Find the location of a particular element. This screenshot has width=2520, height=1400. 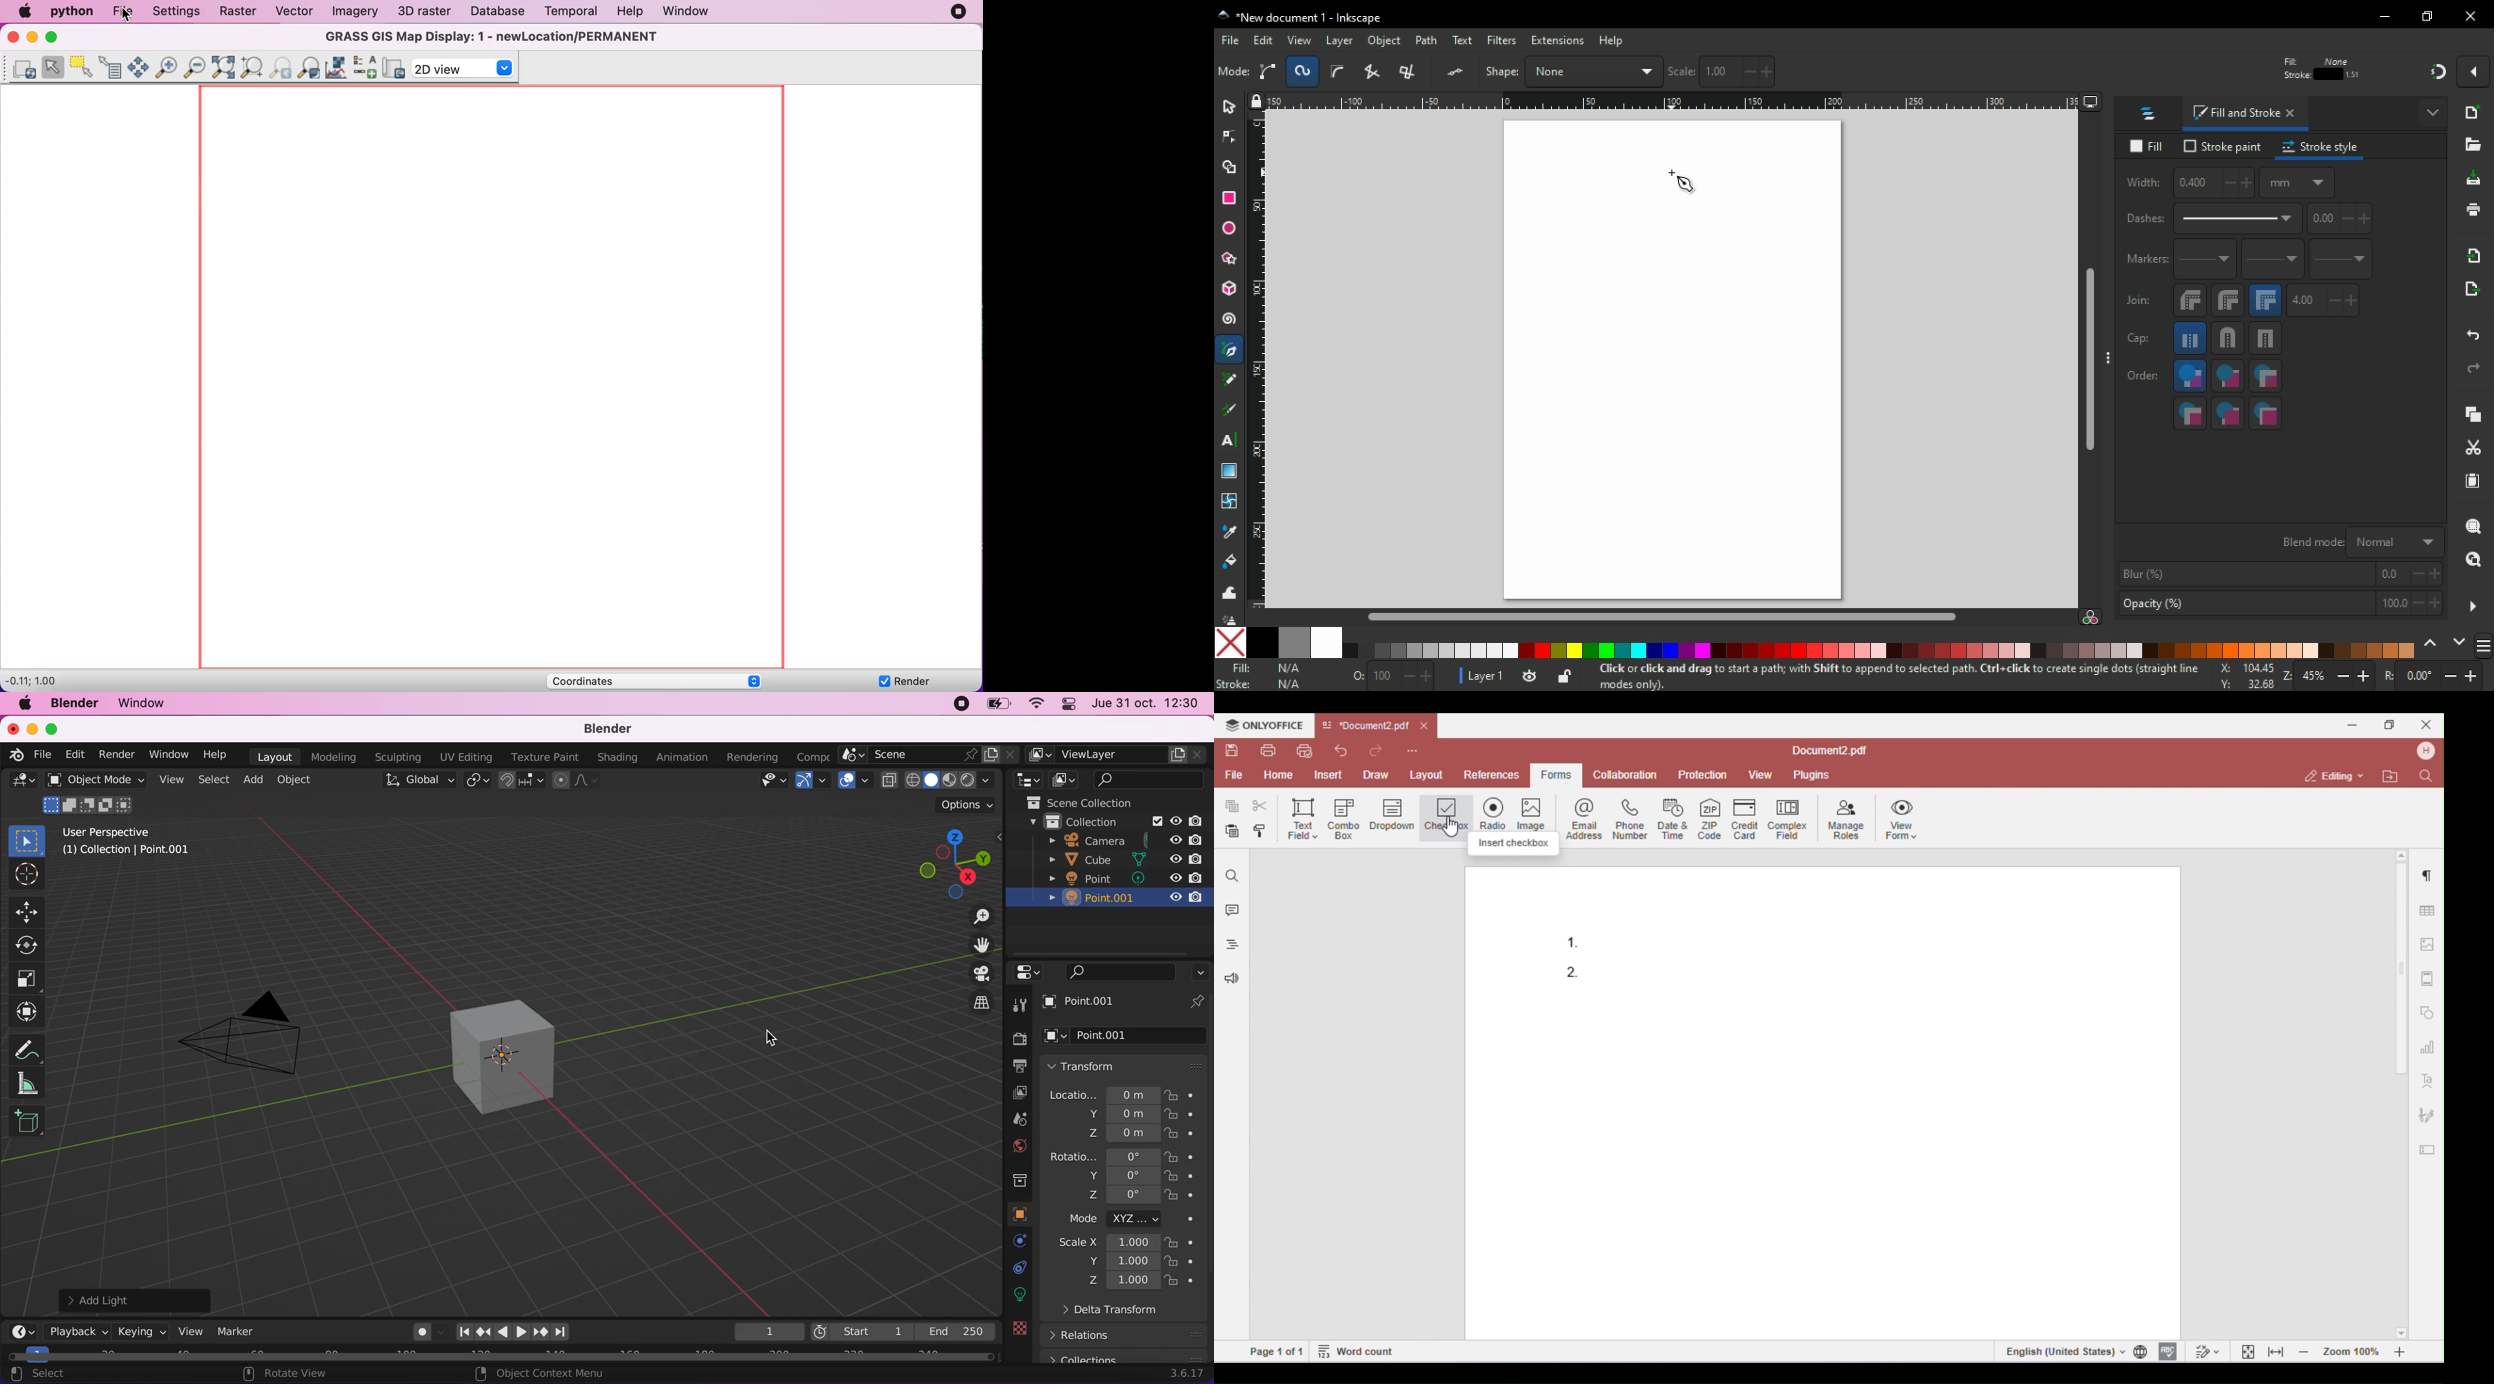

disable in renders is located at coordinates (1199, 898).